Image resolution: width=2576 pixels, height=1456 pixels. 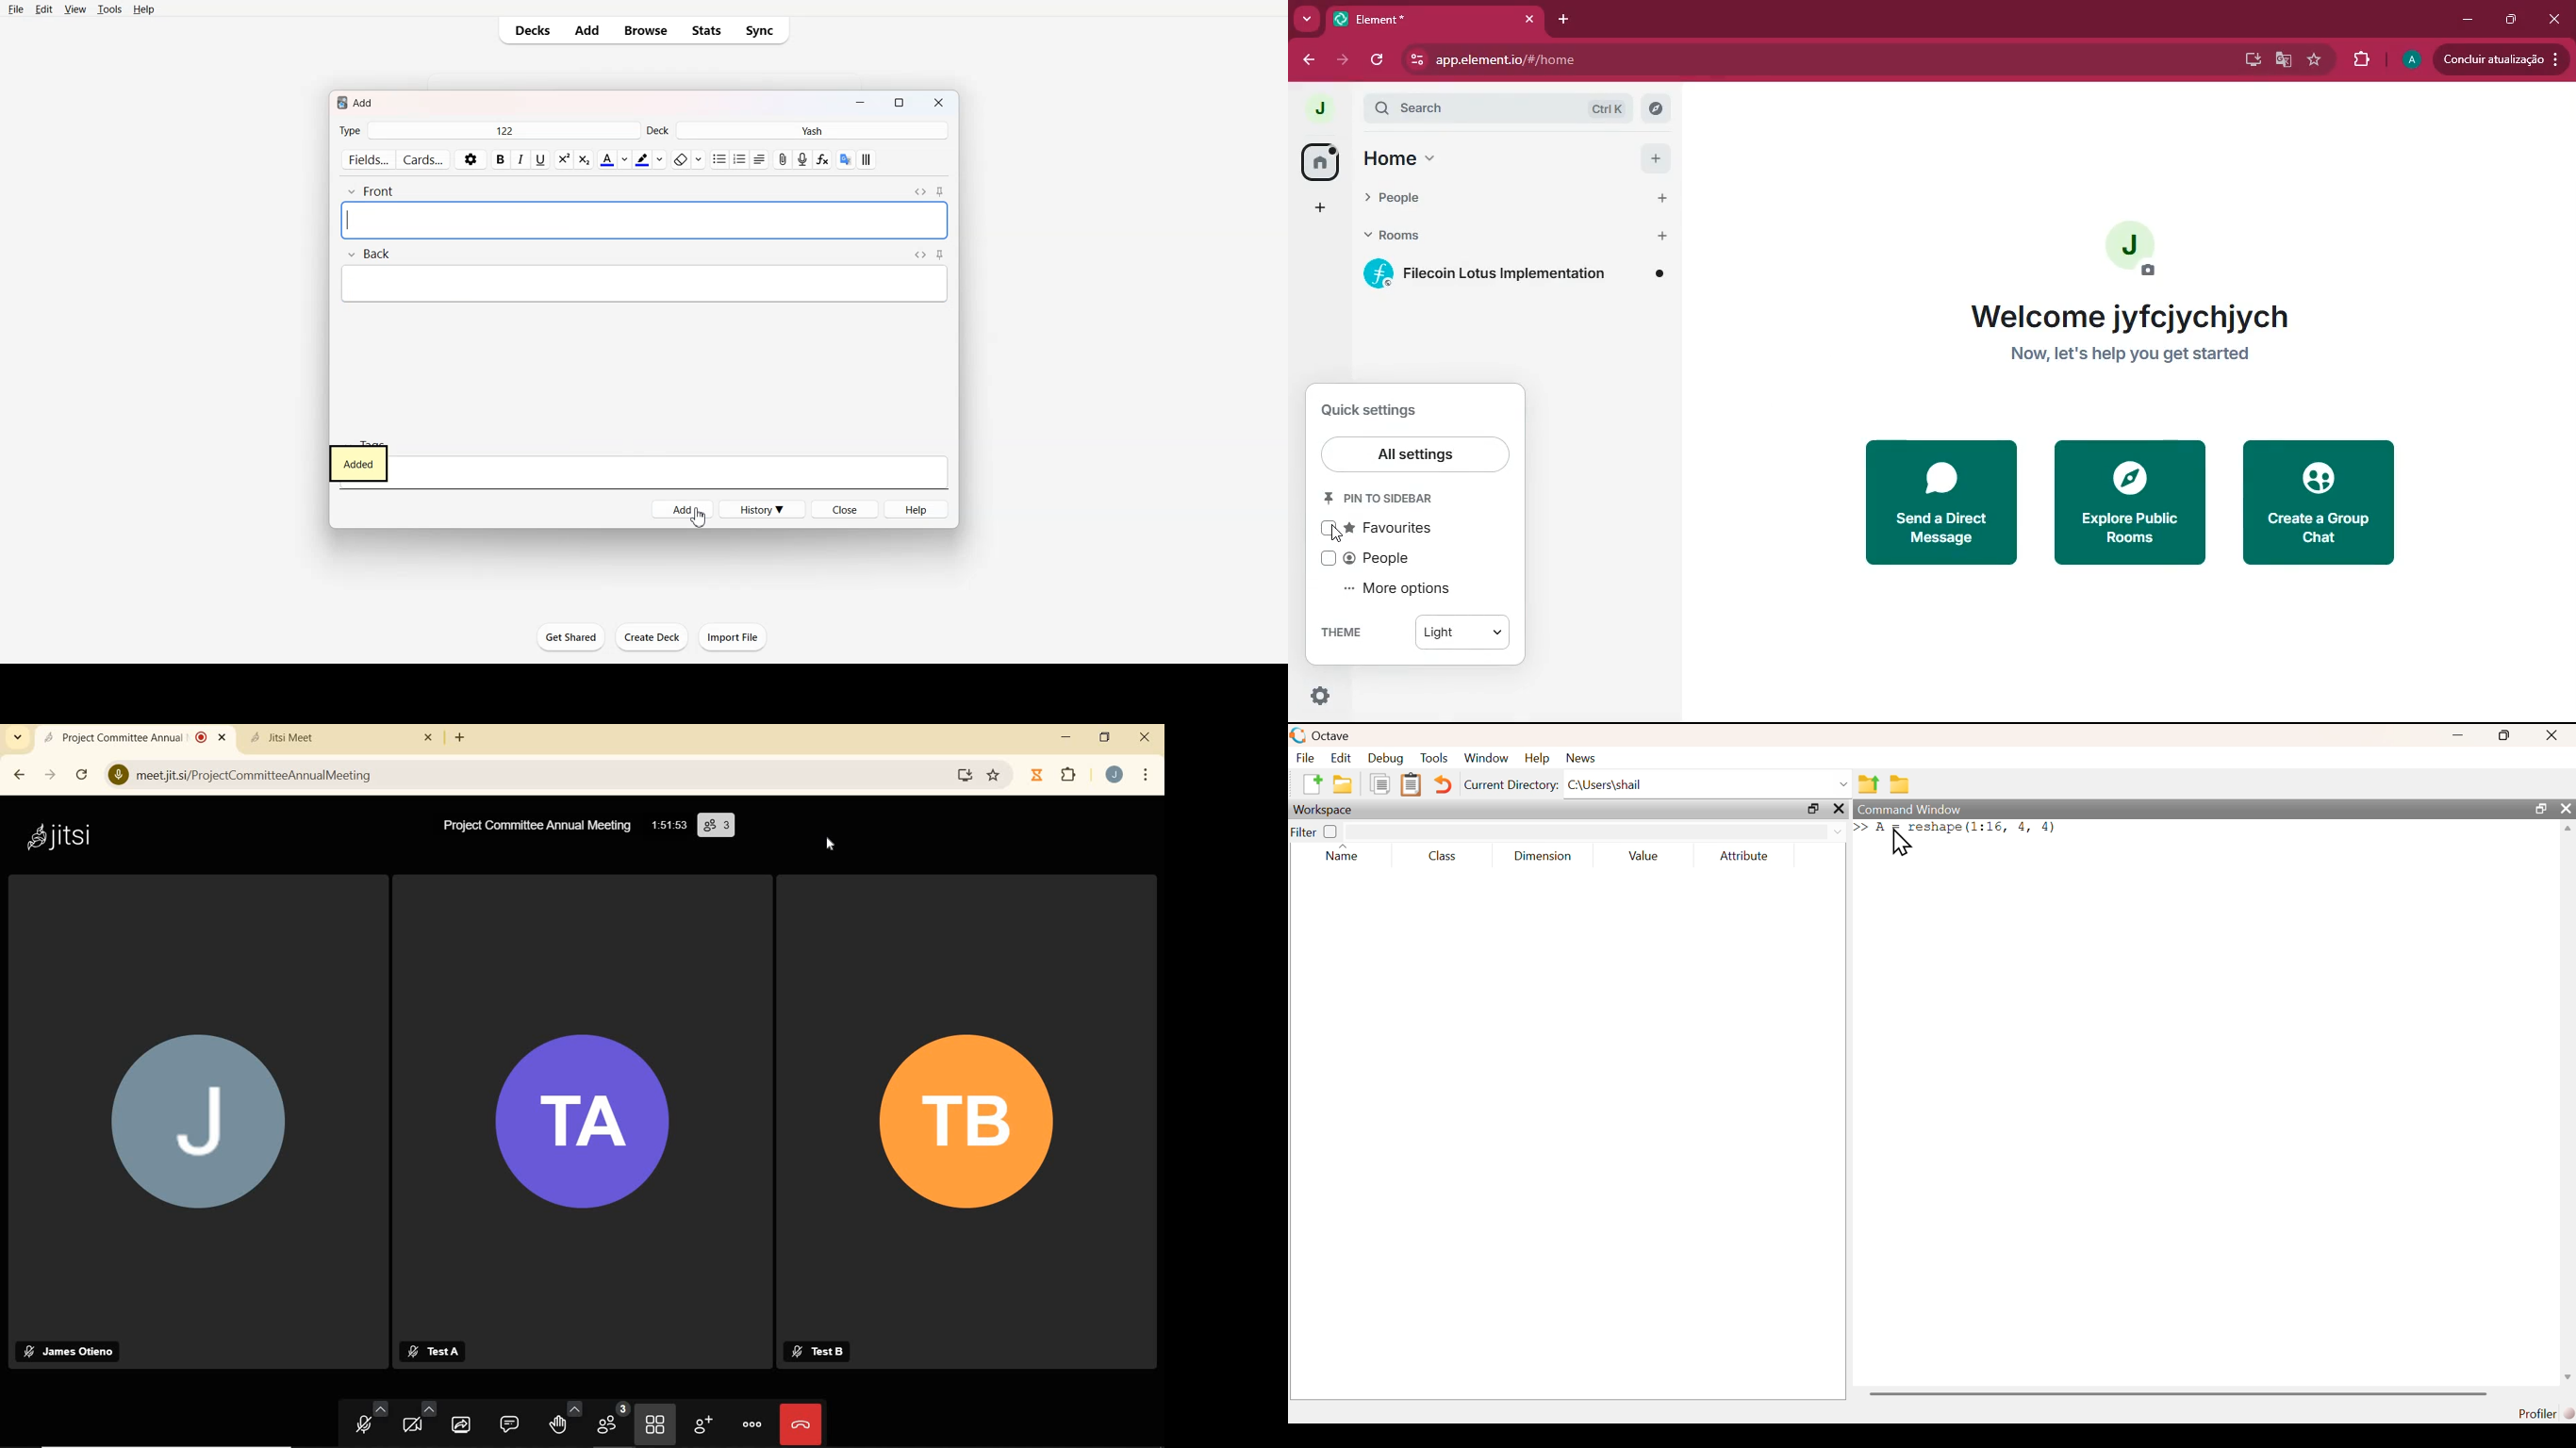 What do you see at coordinates (1036, 777) in the screenshot?
I see `Timer` at bounding box center [1036, 777].